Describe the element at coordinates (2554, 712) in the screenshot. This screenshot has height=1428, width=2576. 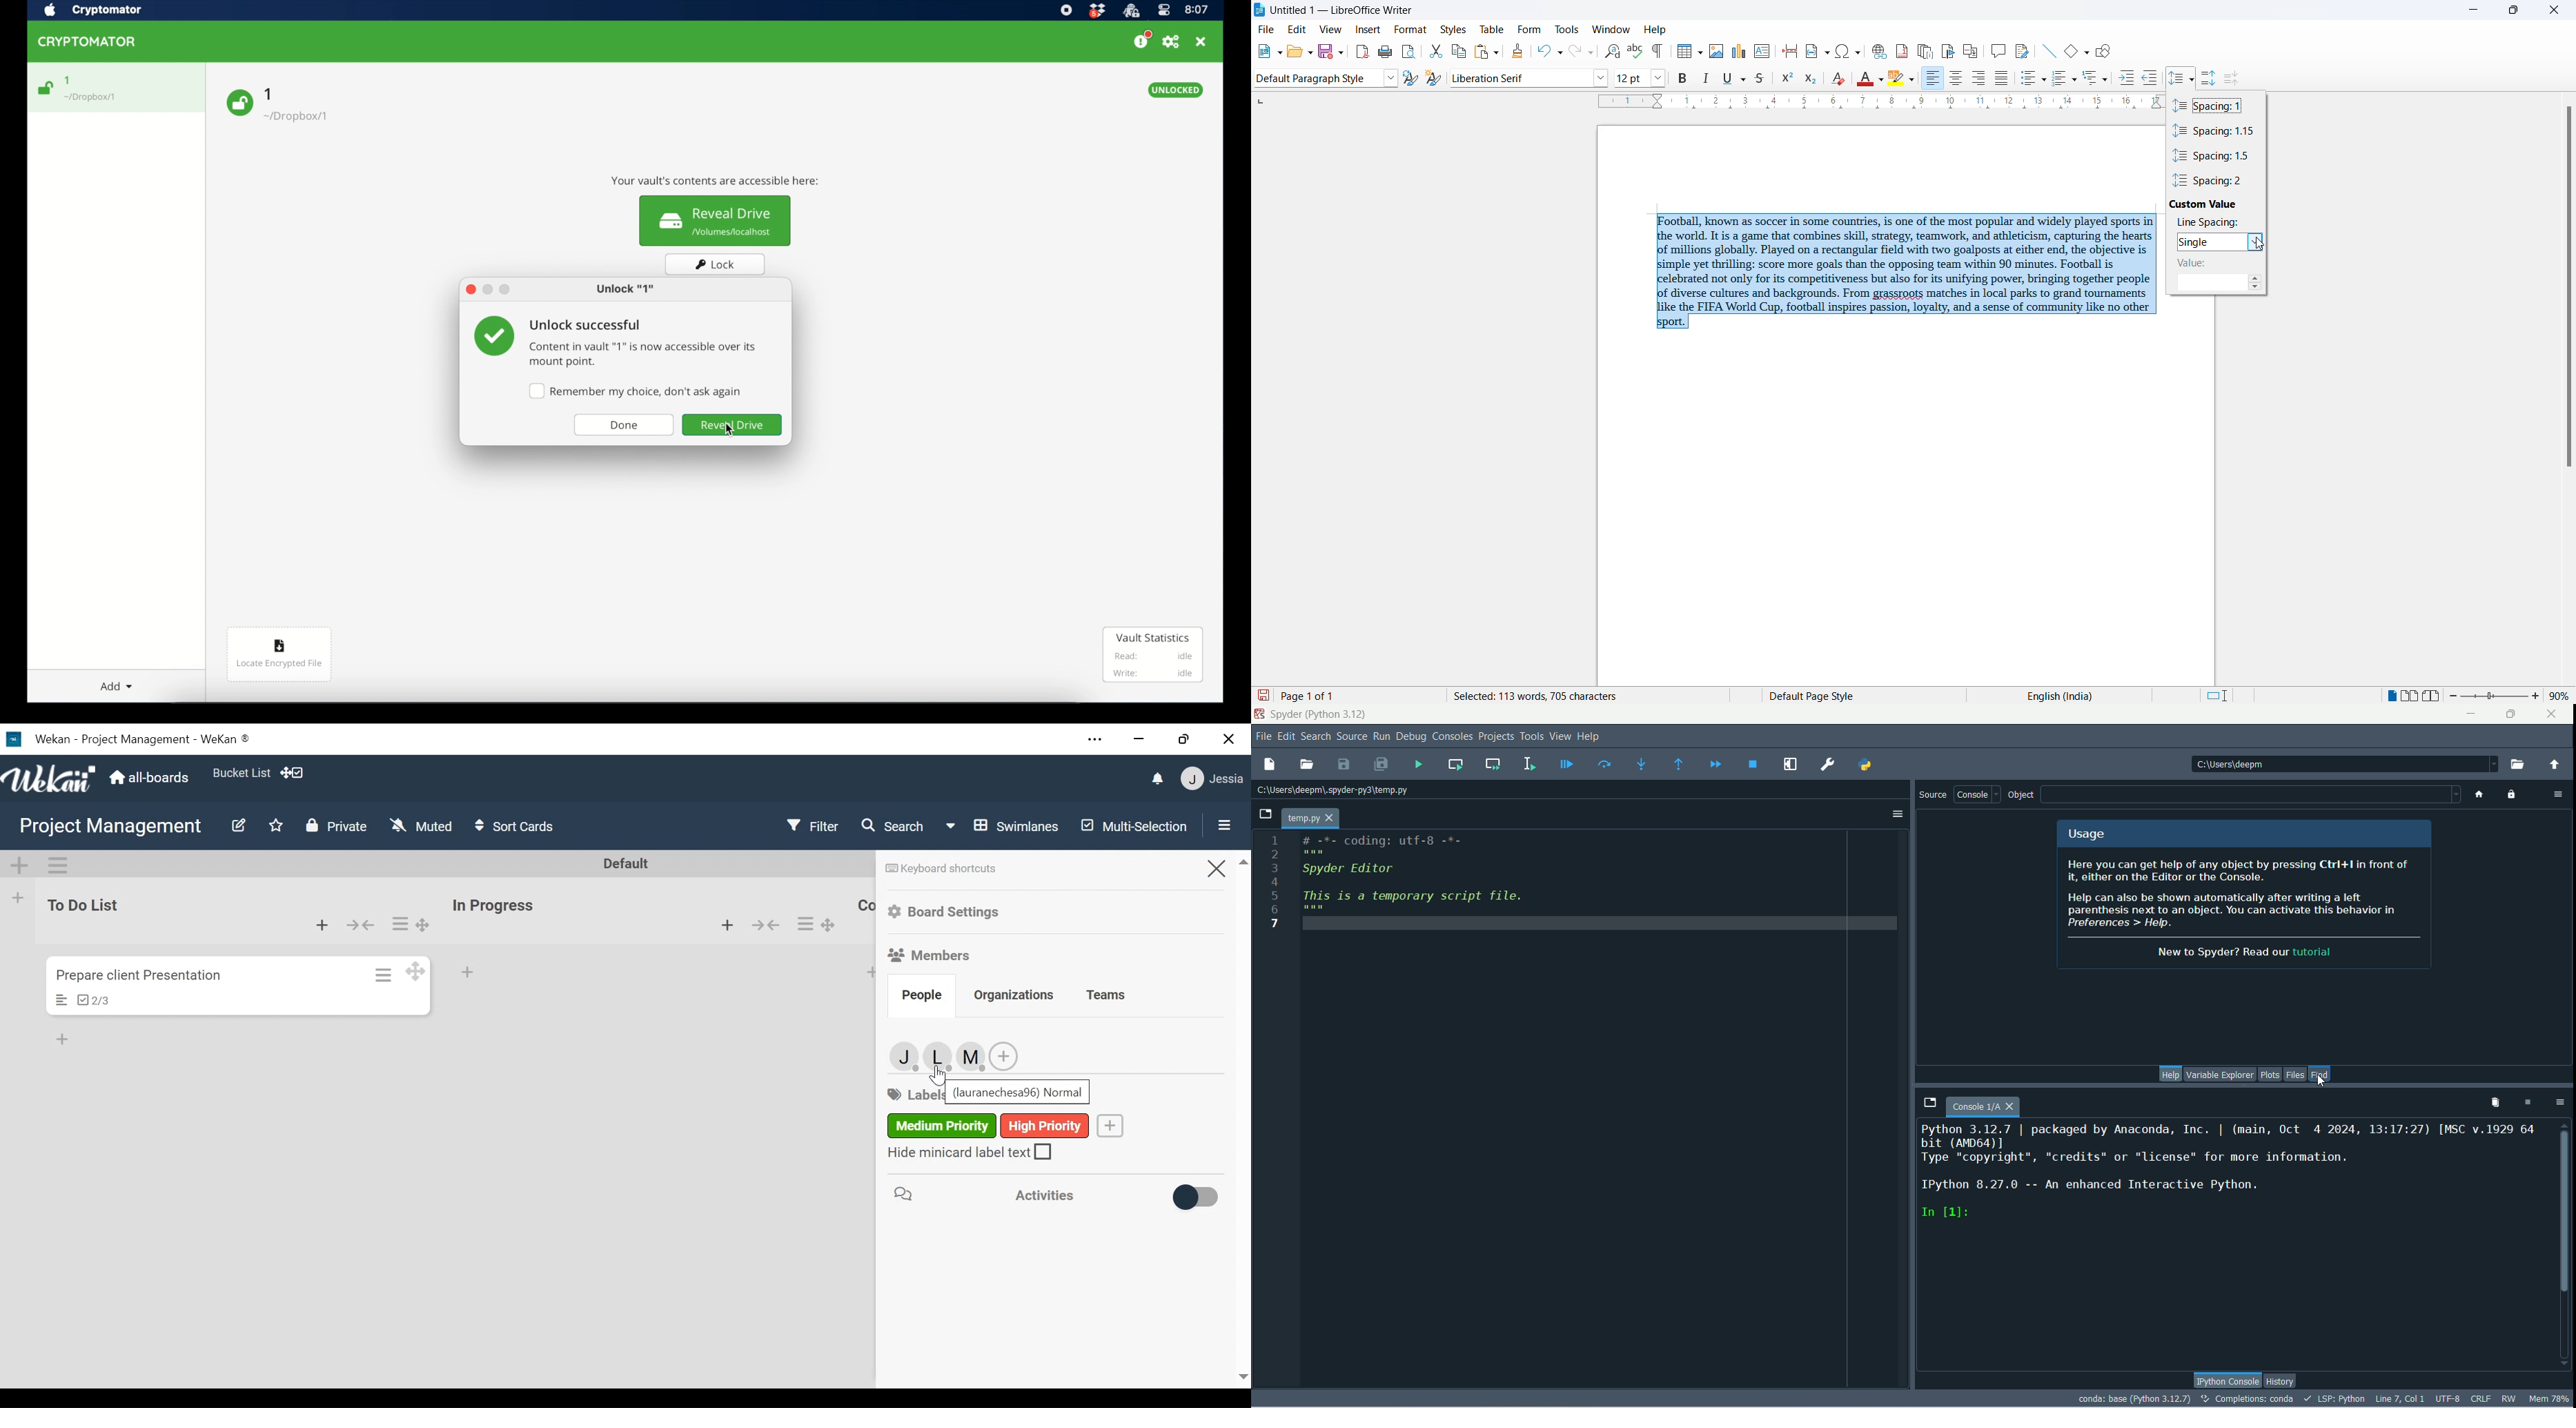
I see `close` at that location.